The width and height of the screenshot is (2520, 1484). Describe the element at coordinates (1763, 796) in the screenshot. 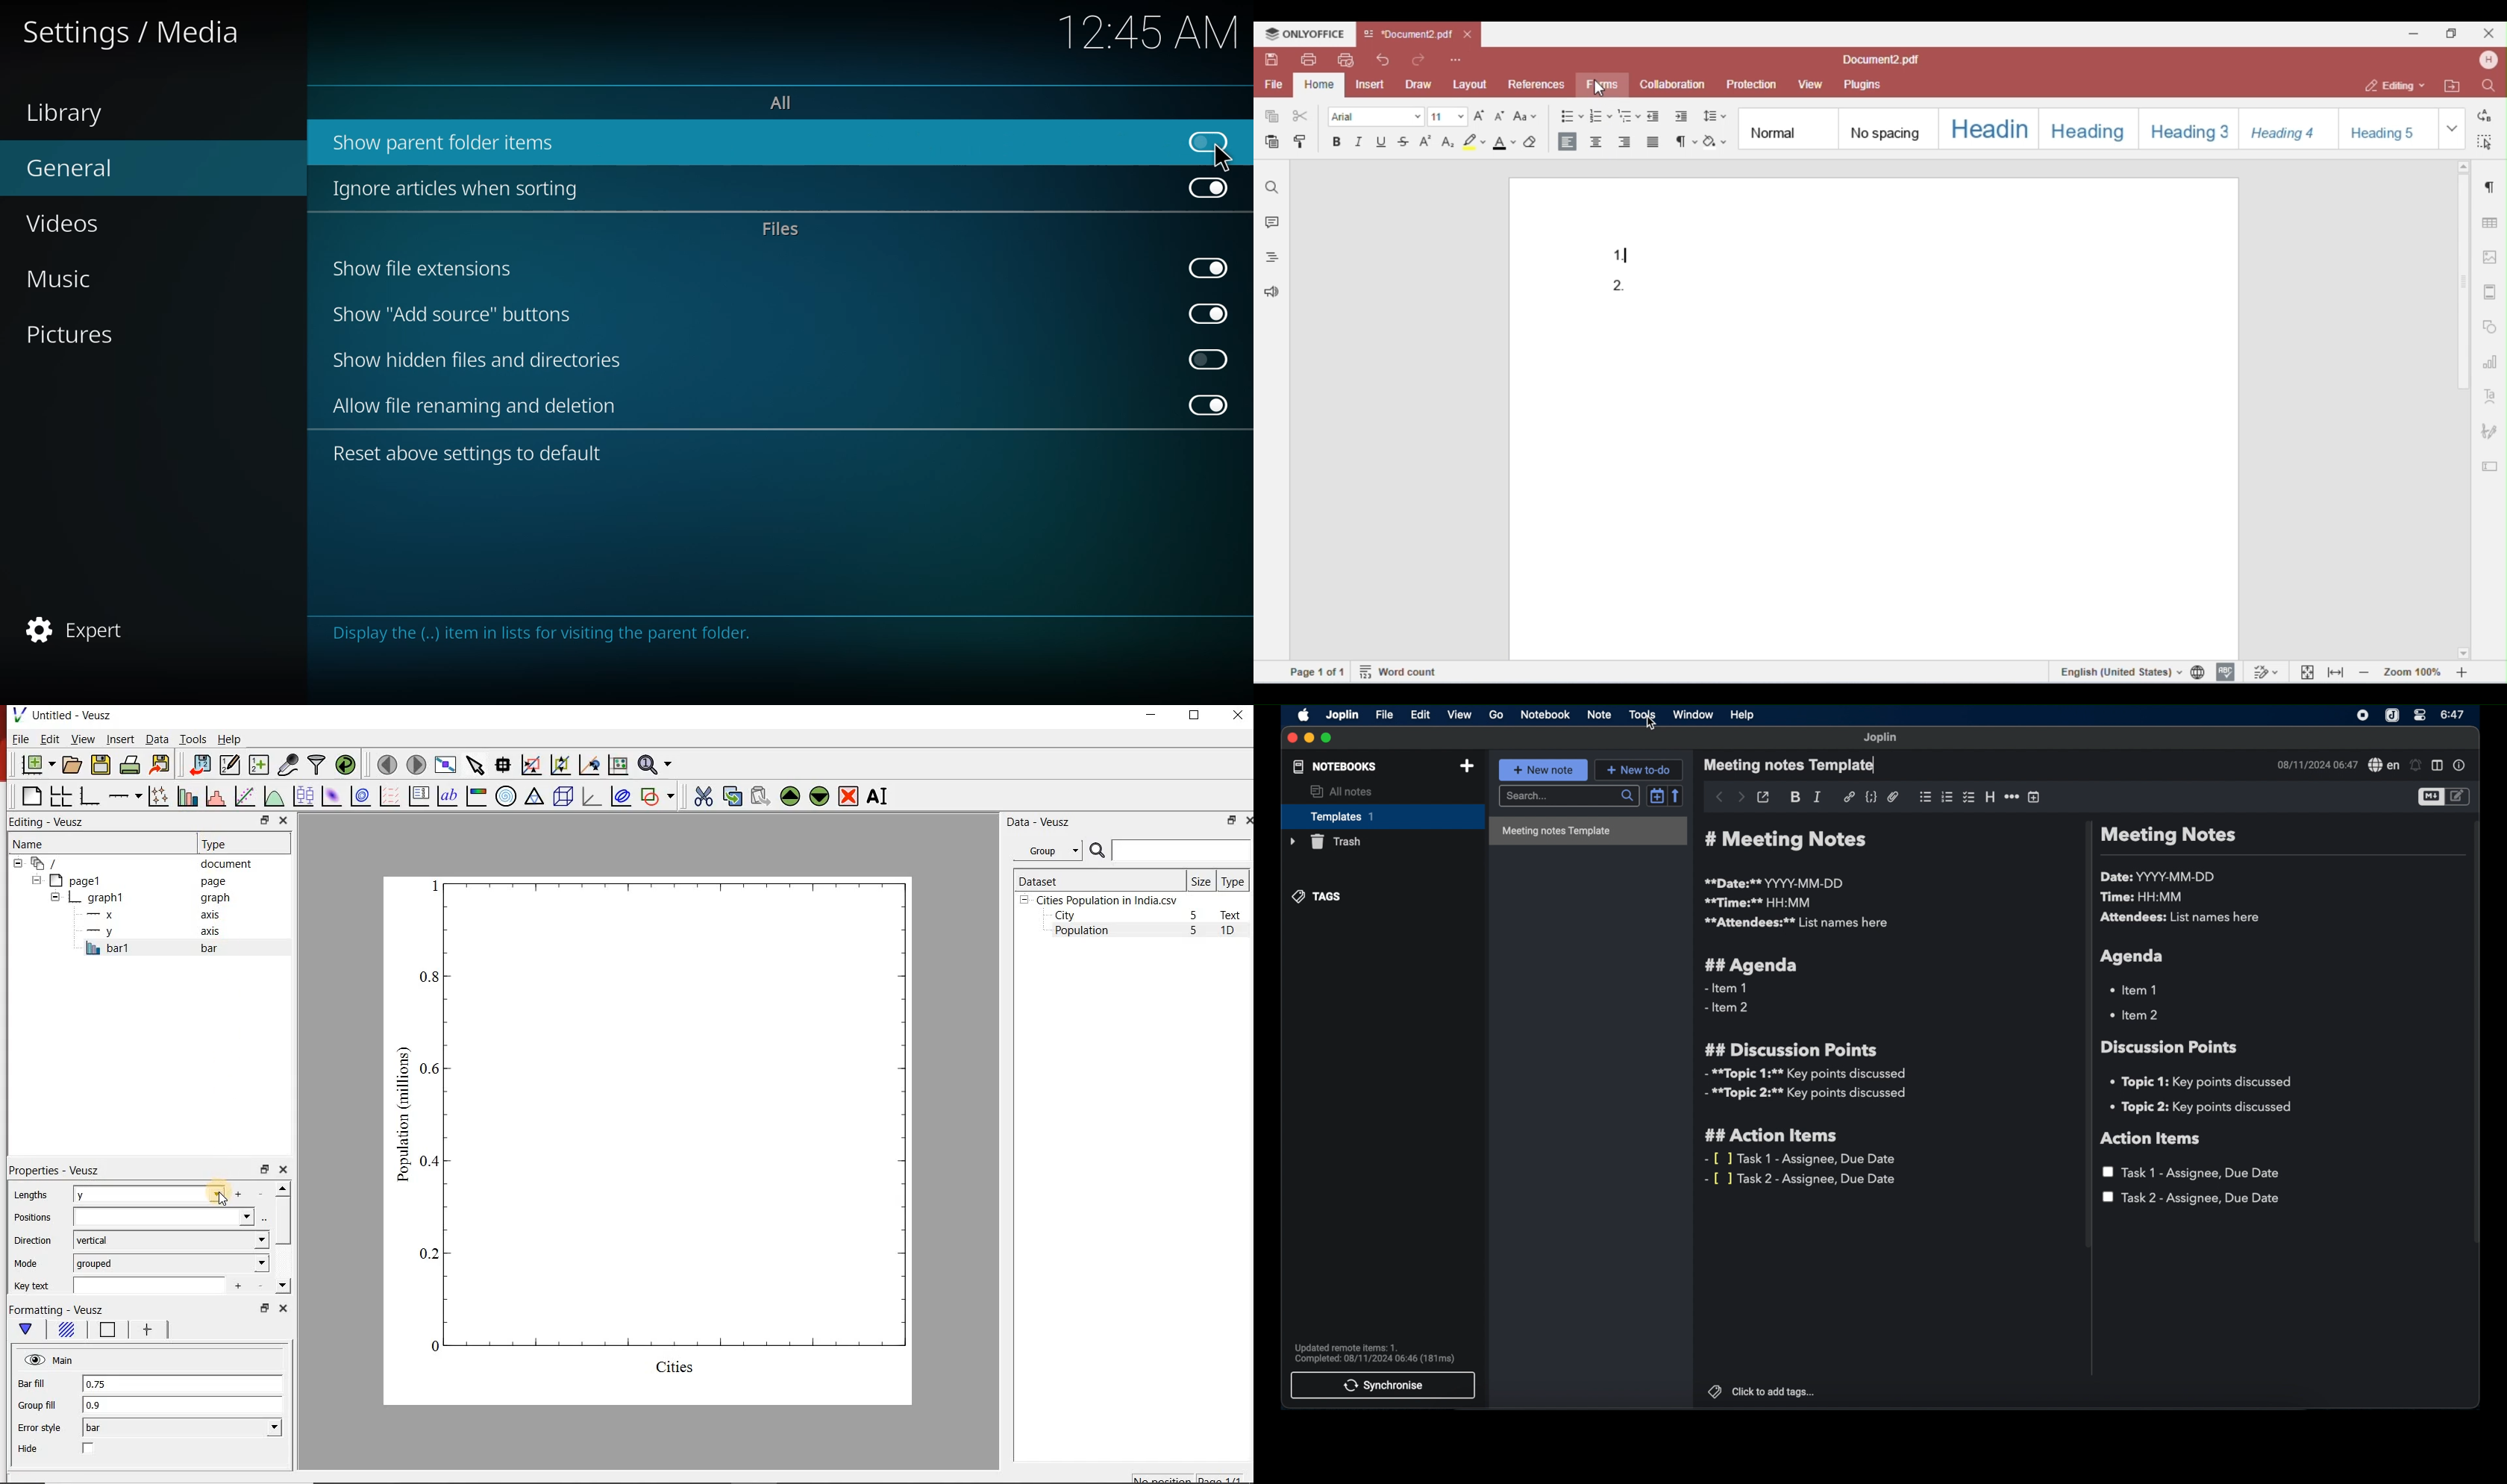

I see `toggle external editing` at that location.